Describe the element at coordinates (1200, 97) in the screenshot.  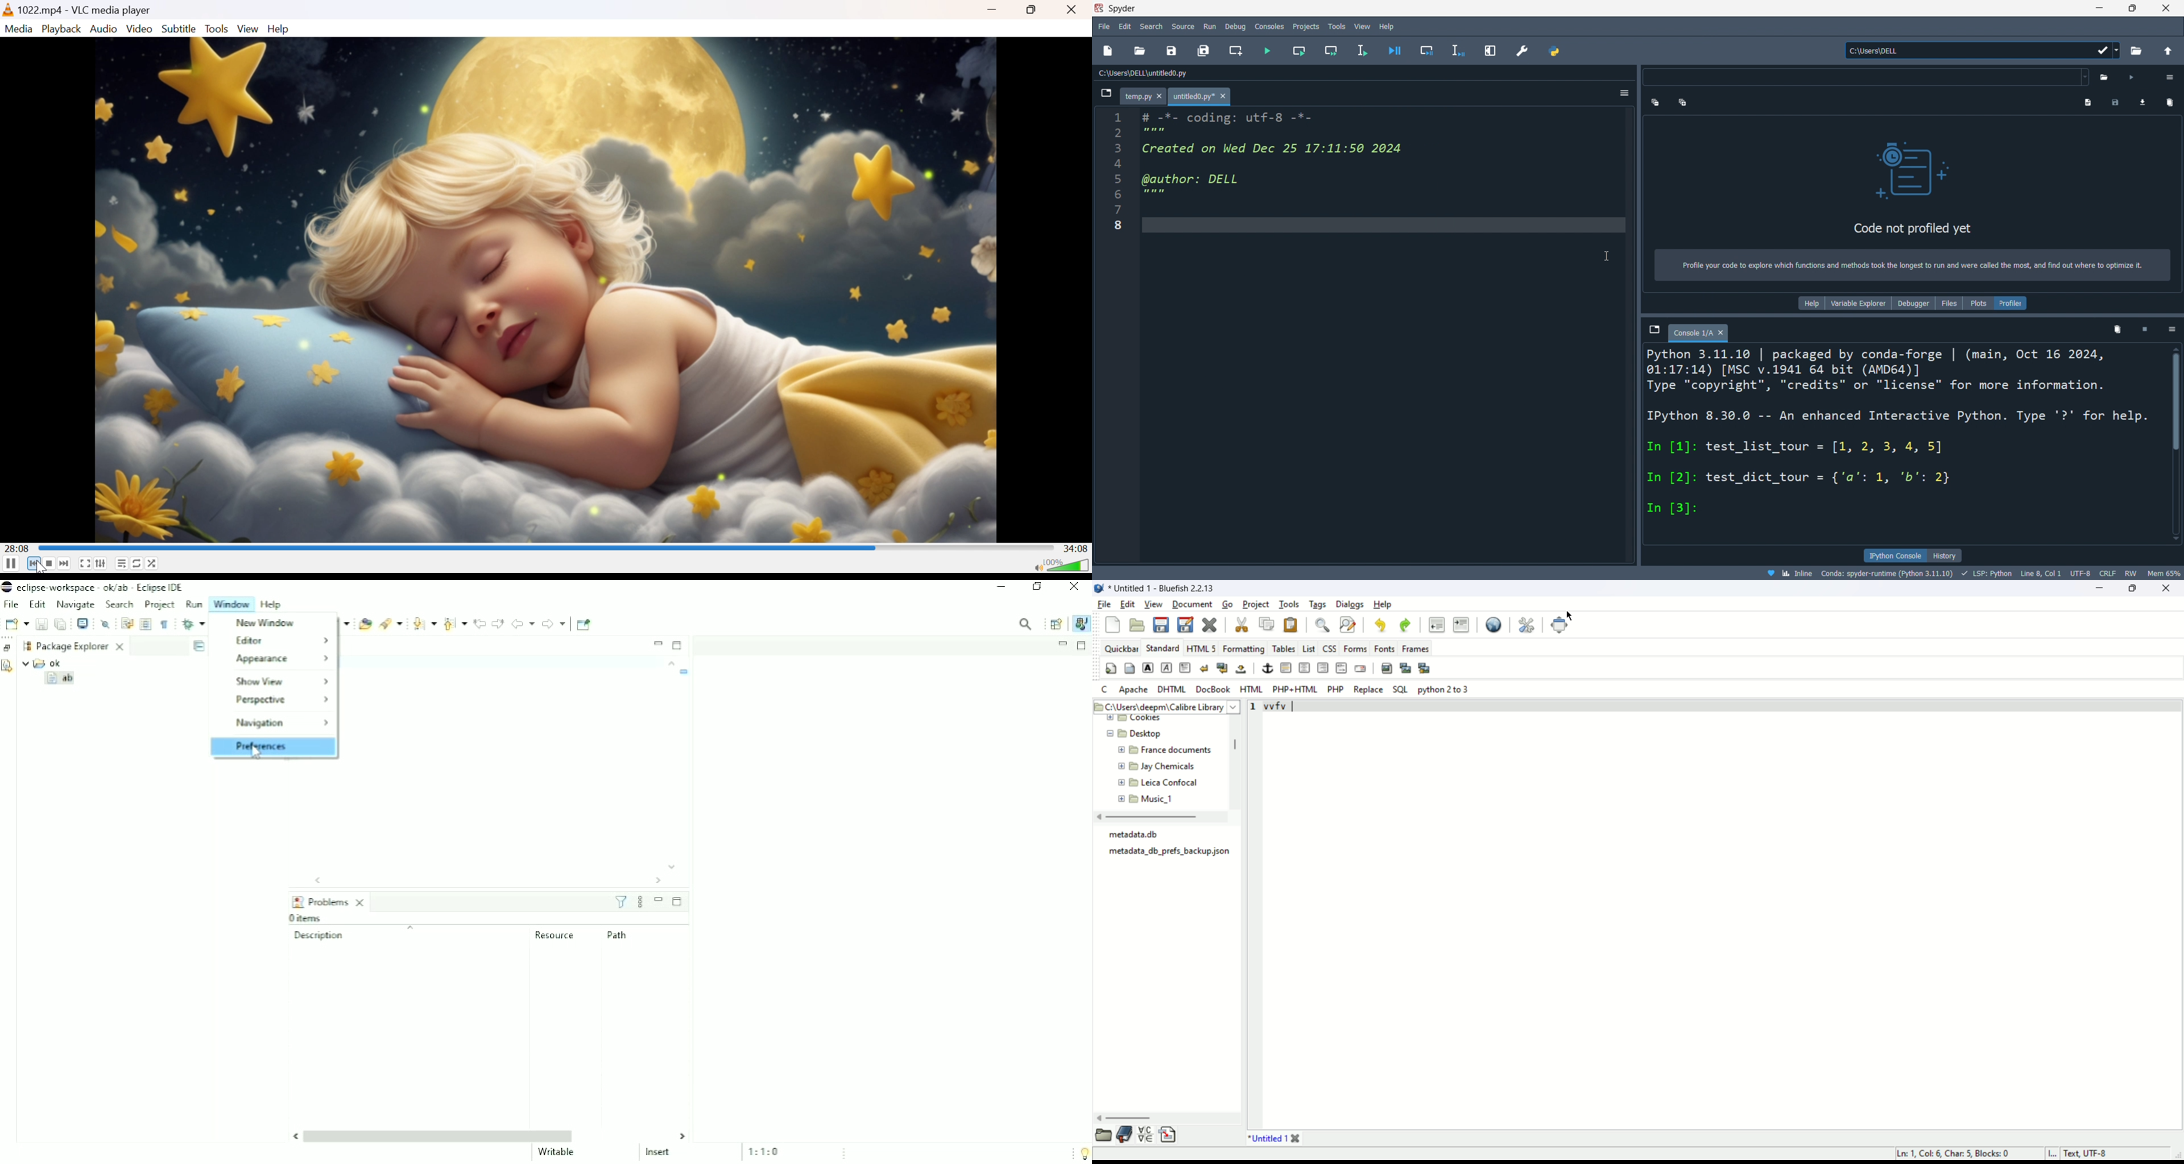
I see `tab - untitled0.py` at that location.